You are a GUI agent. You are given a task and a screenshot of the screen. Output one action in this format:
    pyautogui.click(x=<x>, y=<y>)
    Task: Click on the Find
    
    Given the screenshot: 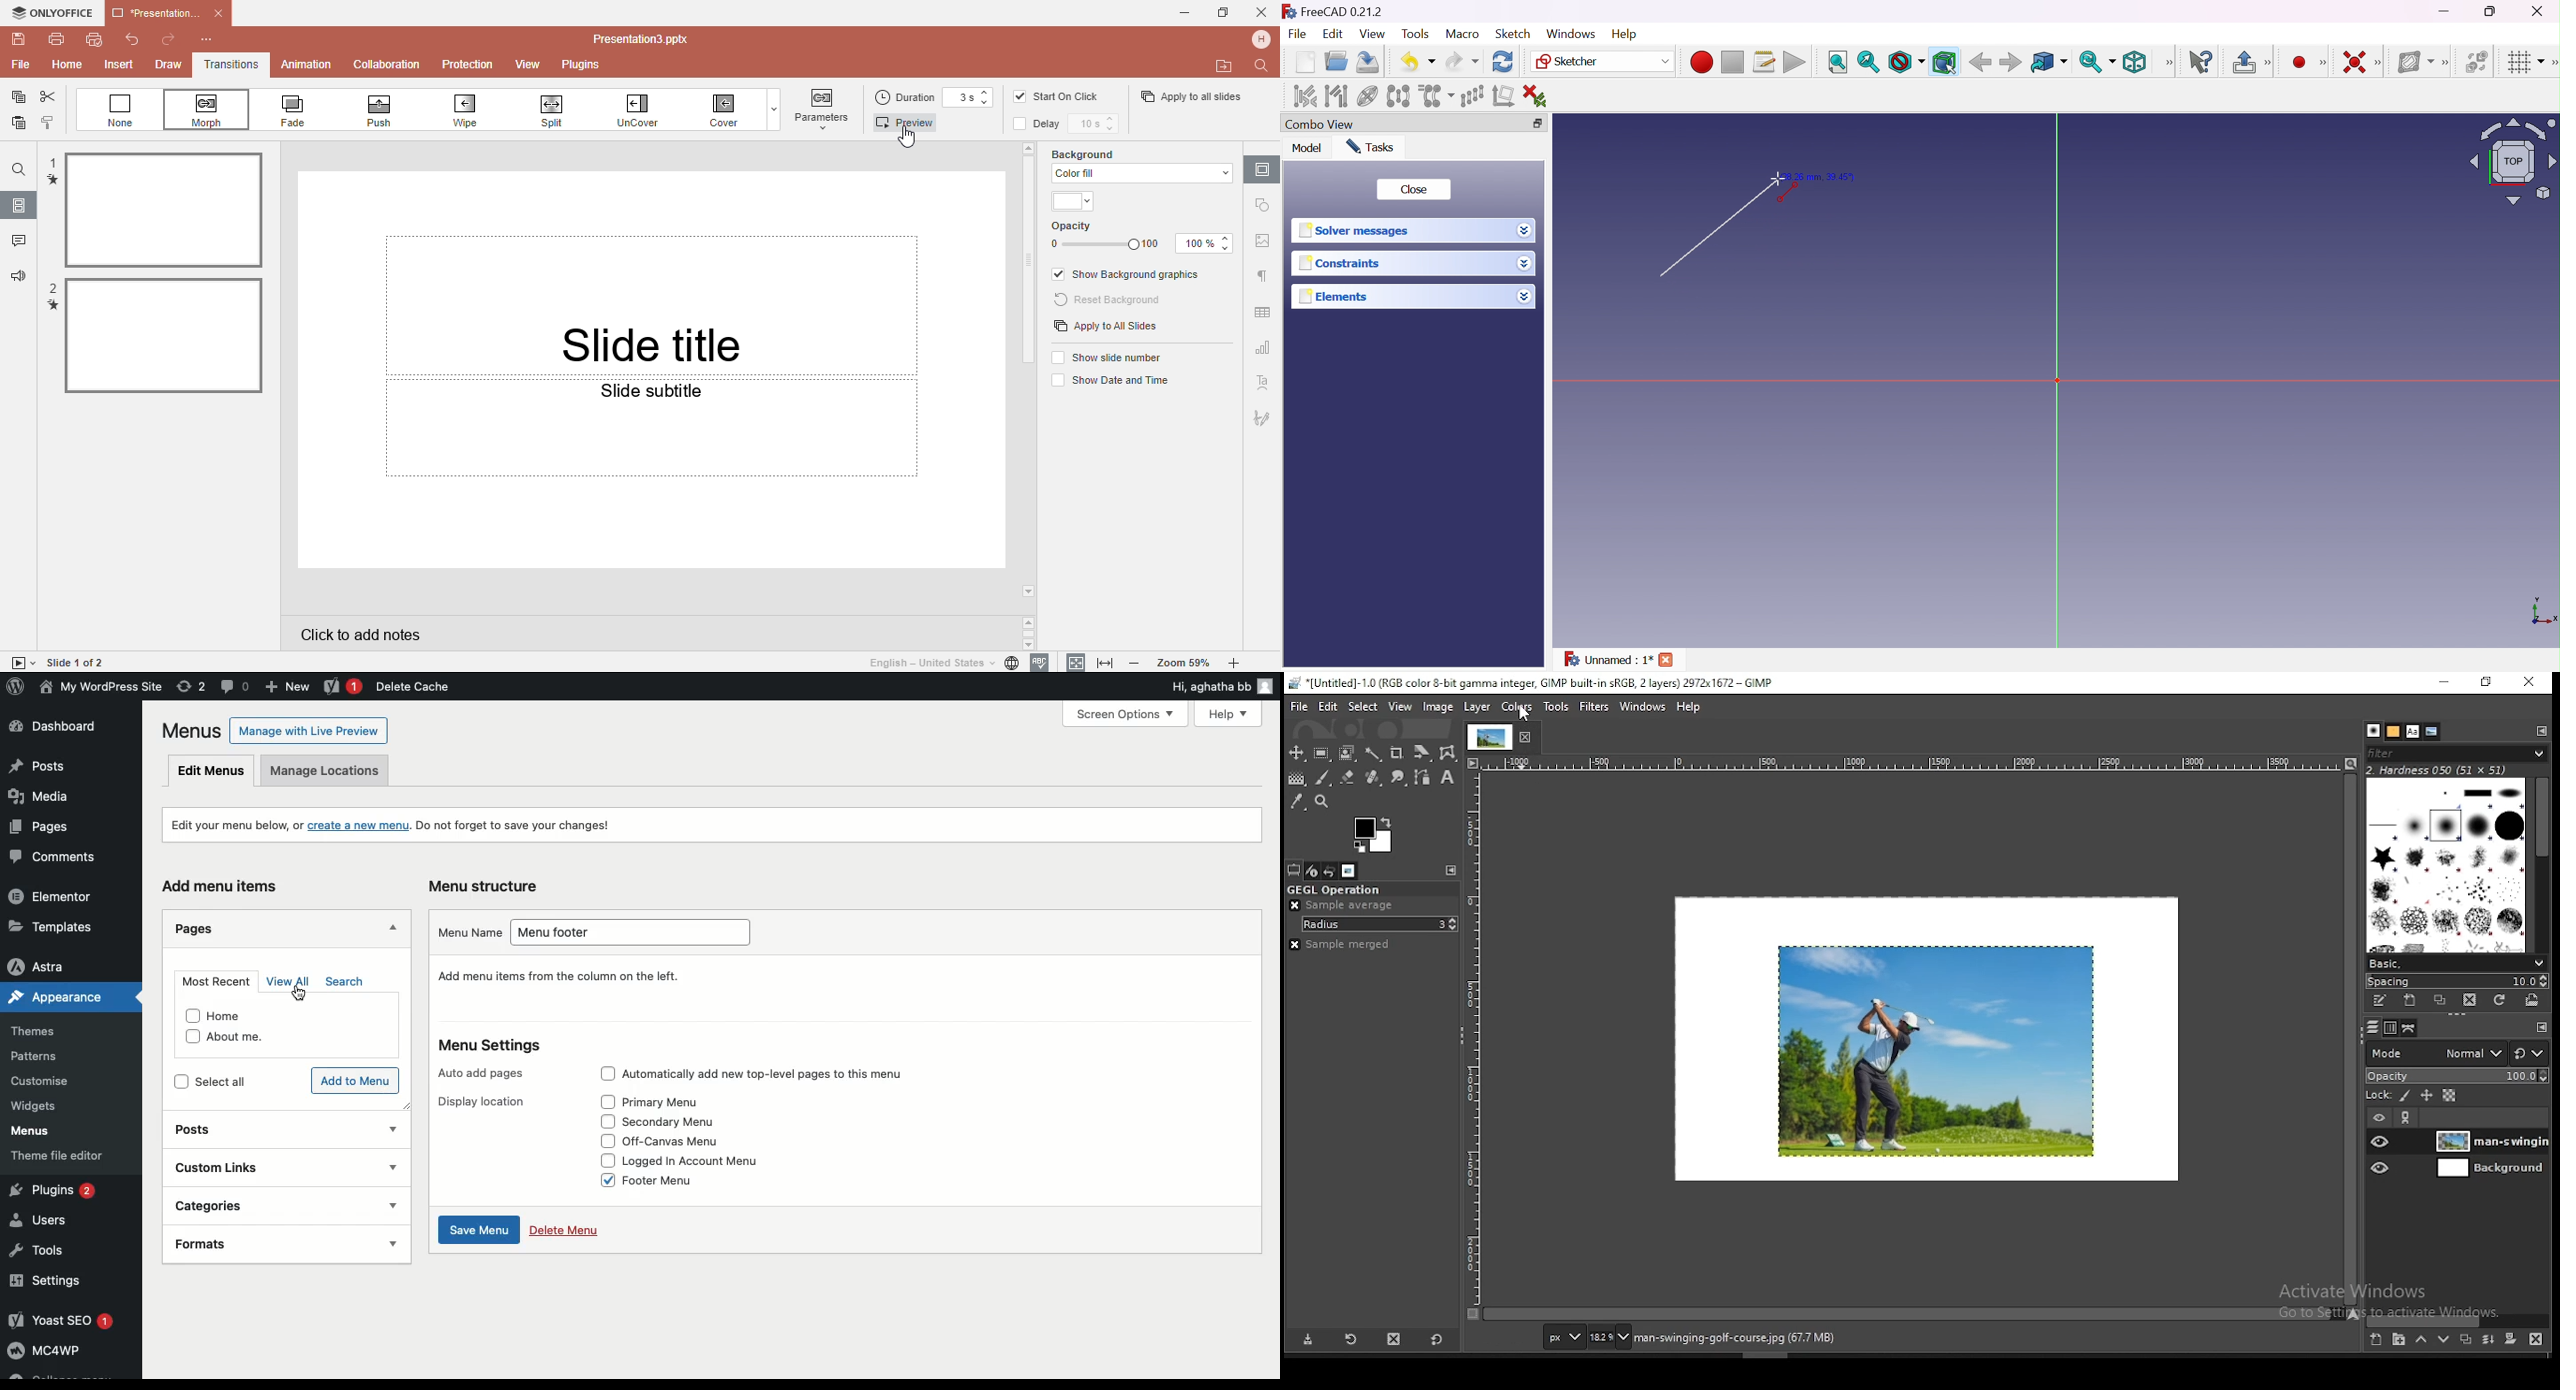 What is the action you would take?
    pyautogui.click(x=1264, y=66)
    